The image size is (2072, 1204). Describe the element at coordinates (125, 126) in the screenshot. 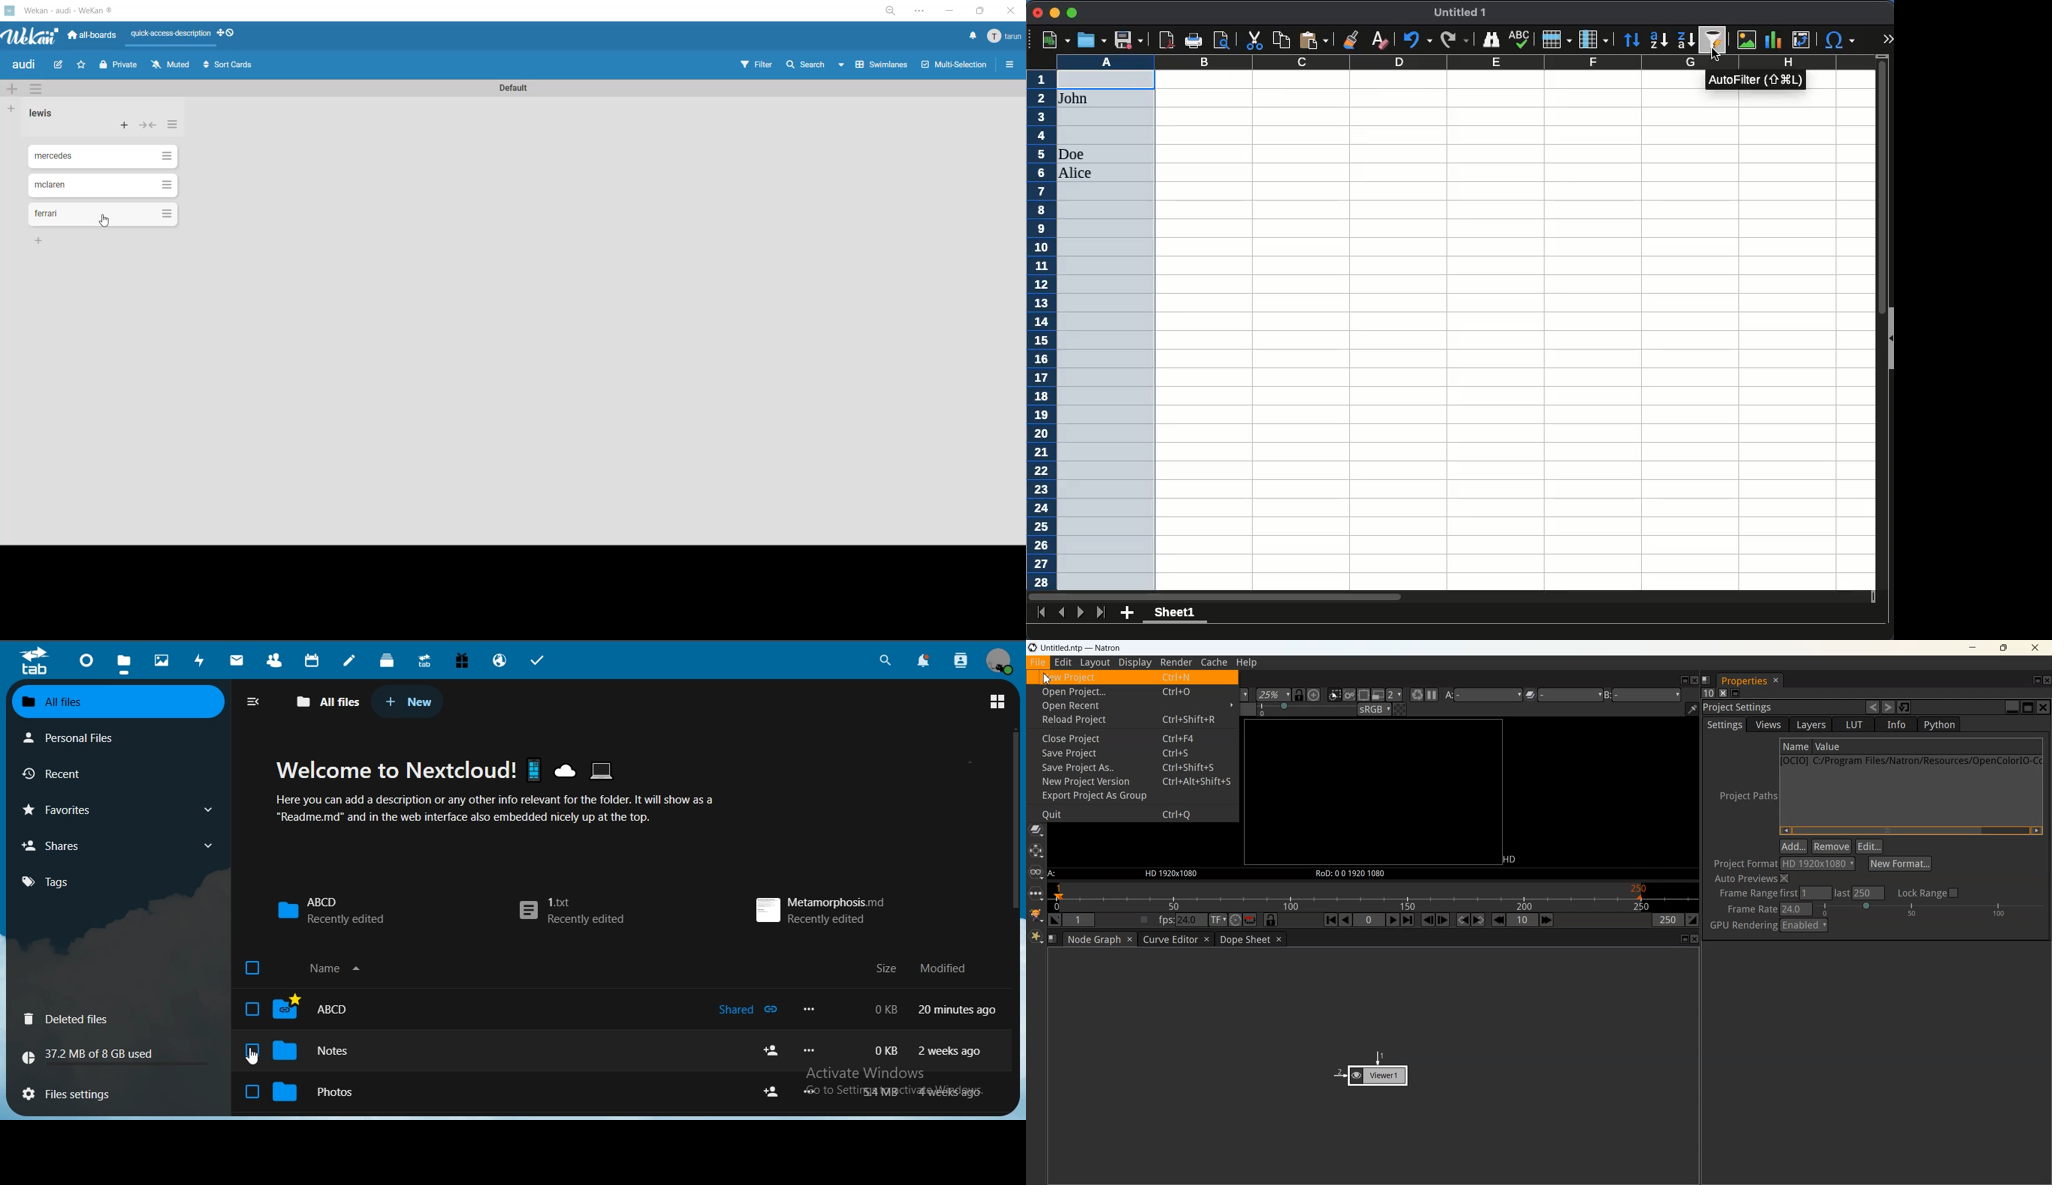

I see `add card` at that location.